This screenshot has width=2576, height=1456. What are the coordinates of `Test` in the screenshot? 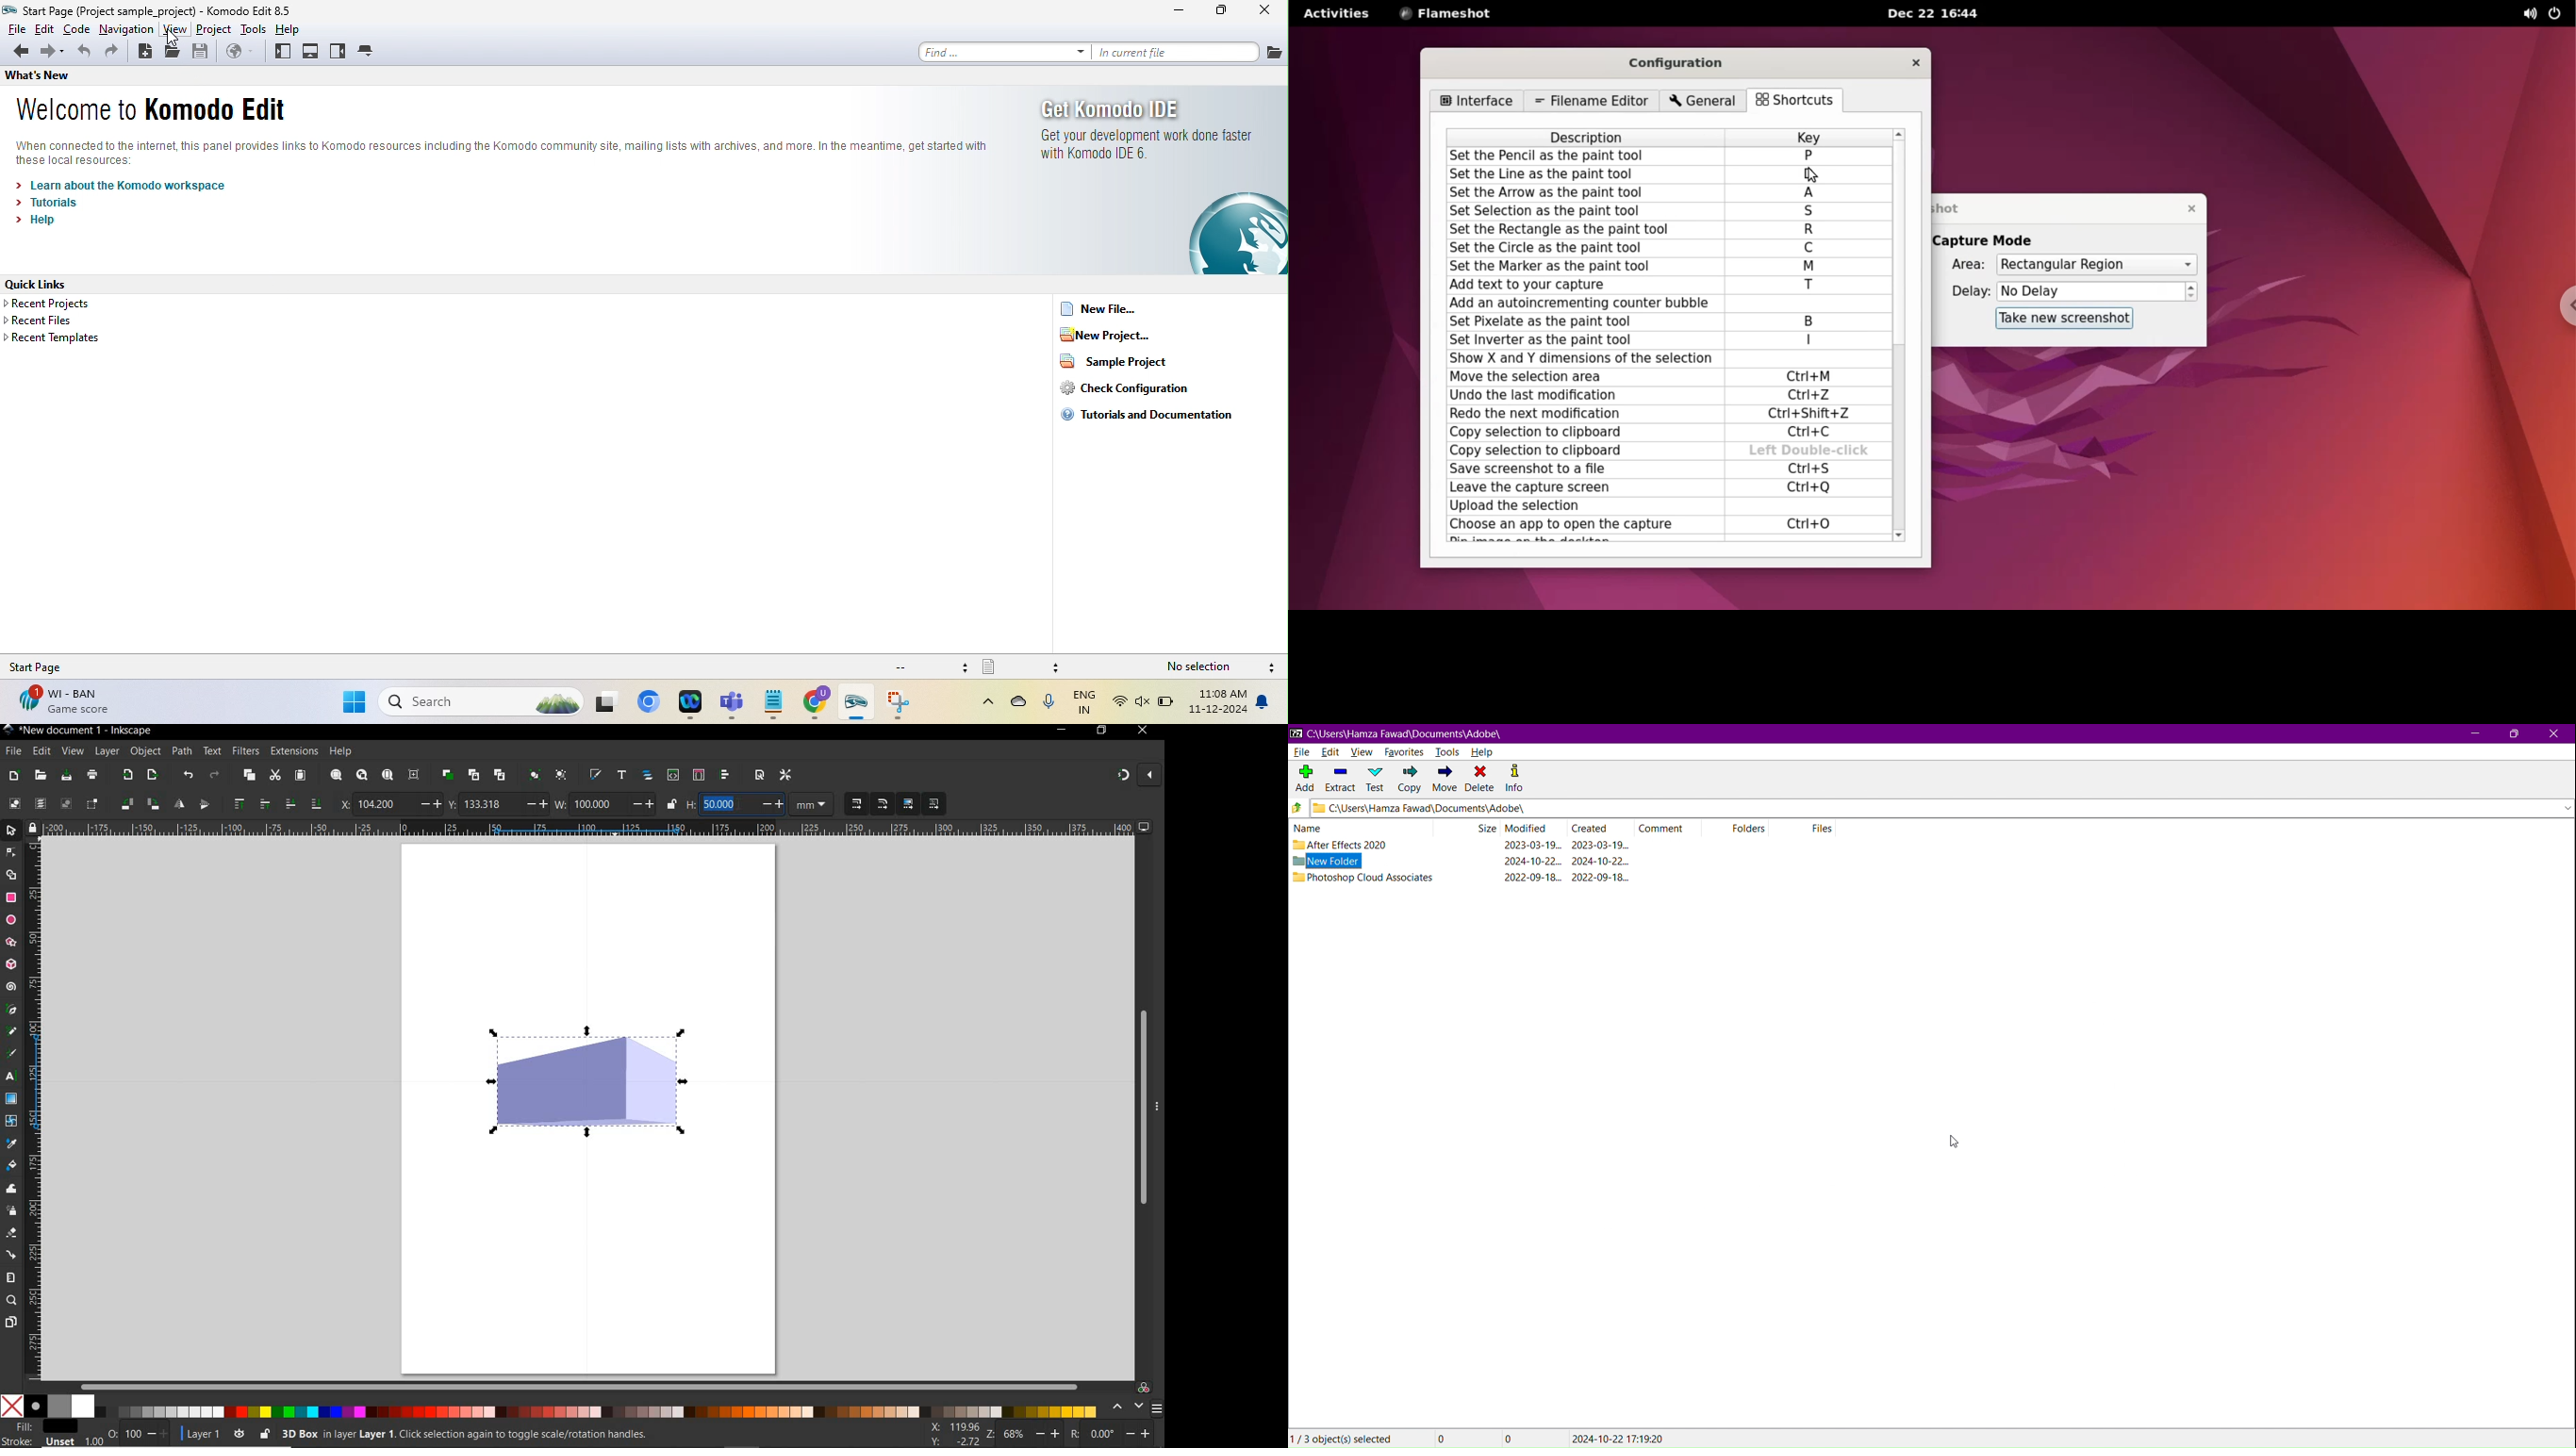 It's located at (1374, 779).